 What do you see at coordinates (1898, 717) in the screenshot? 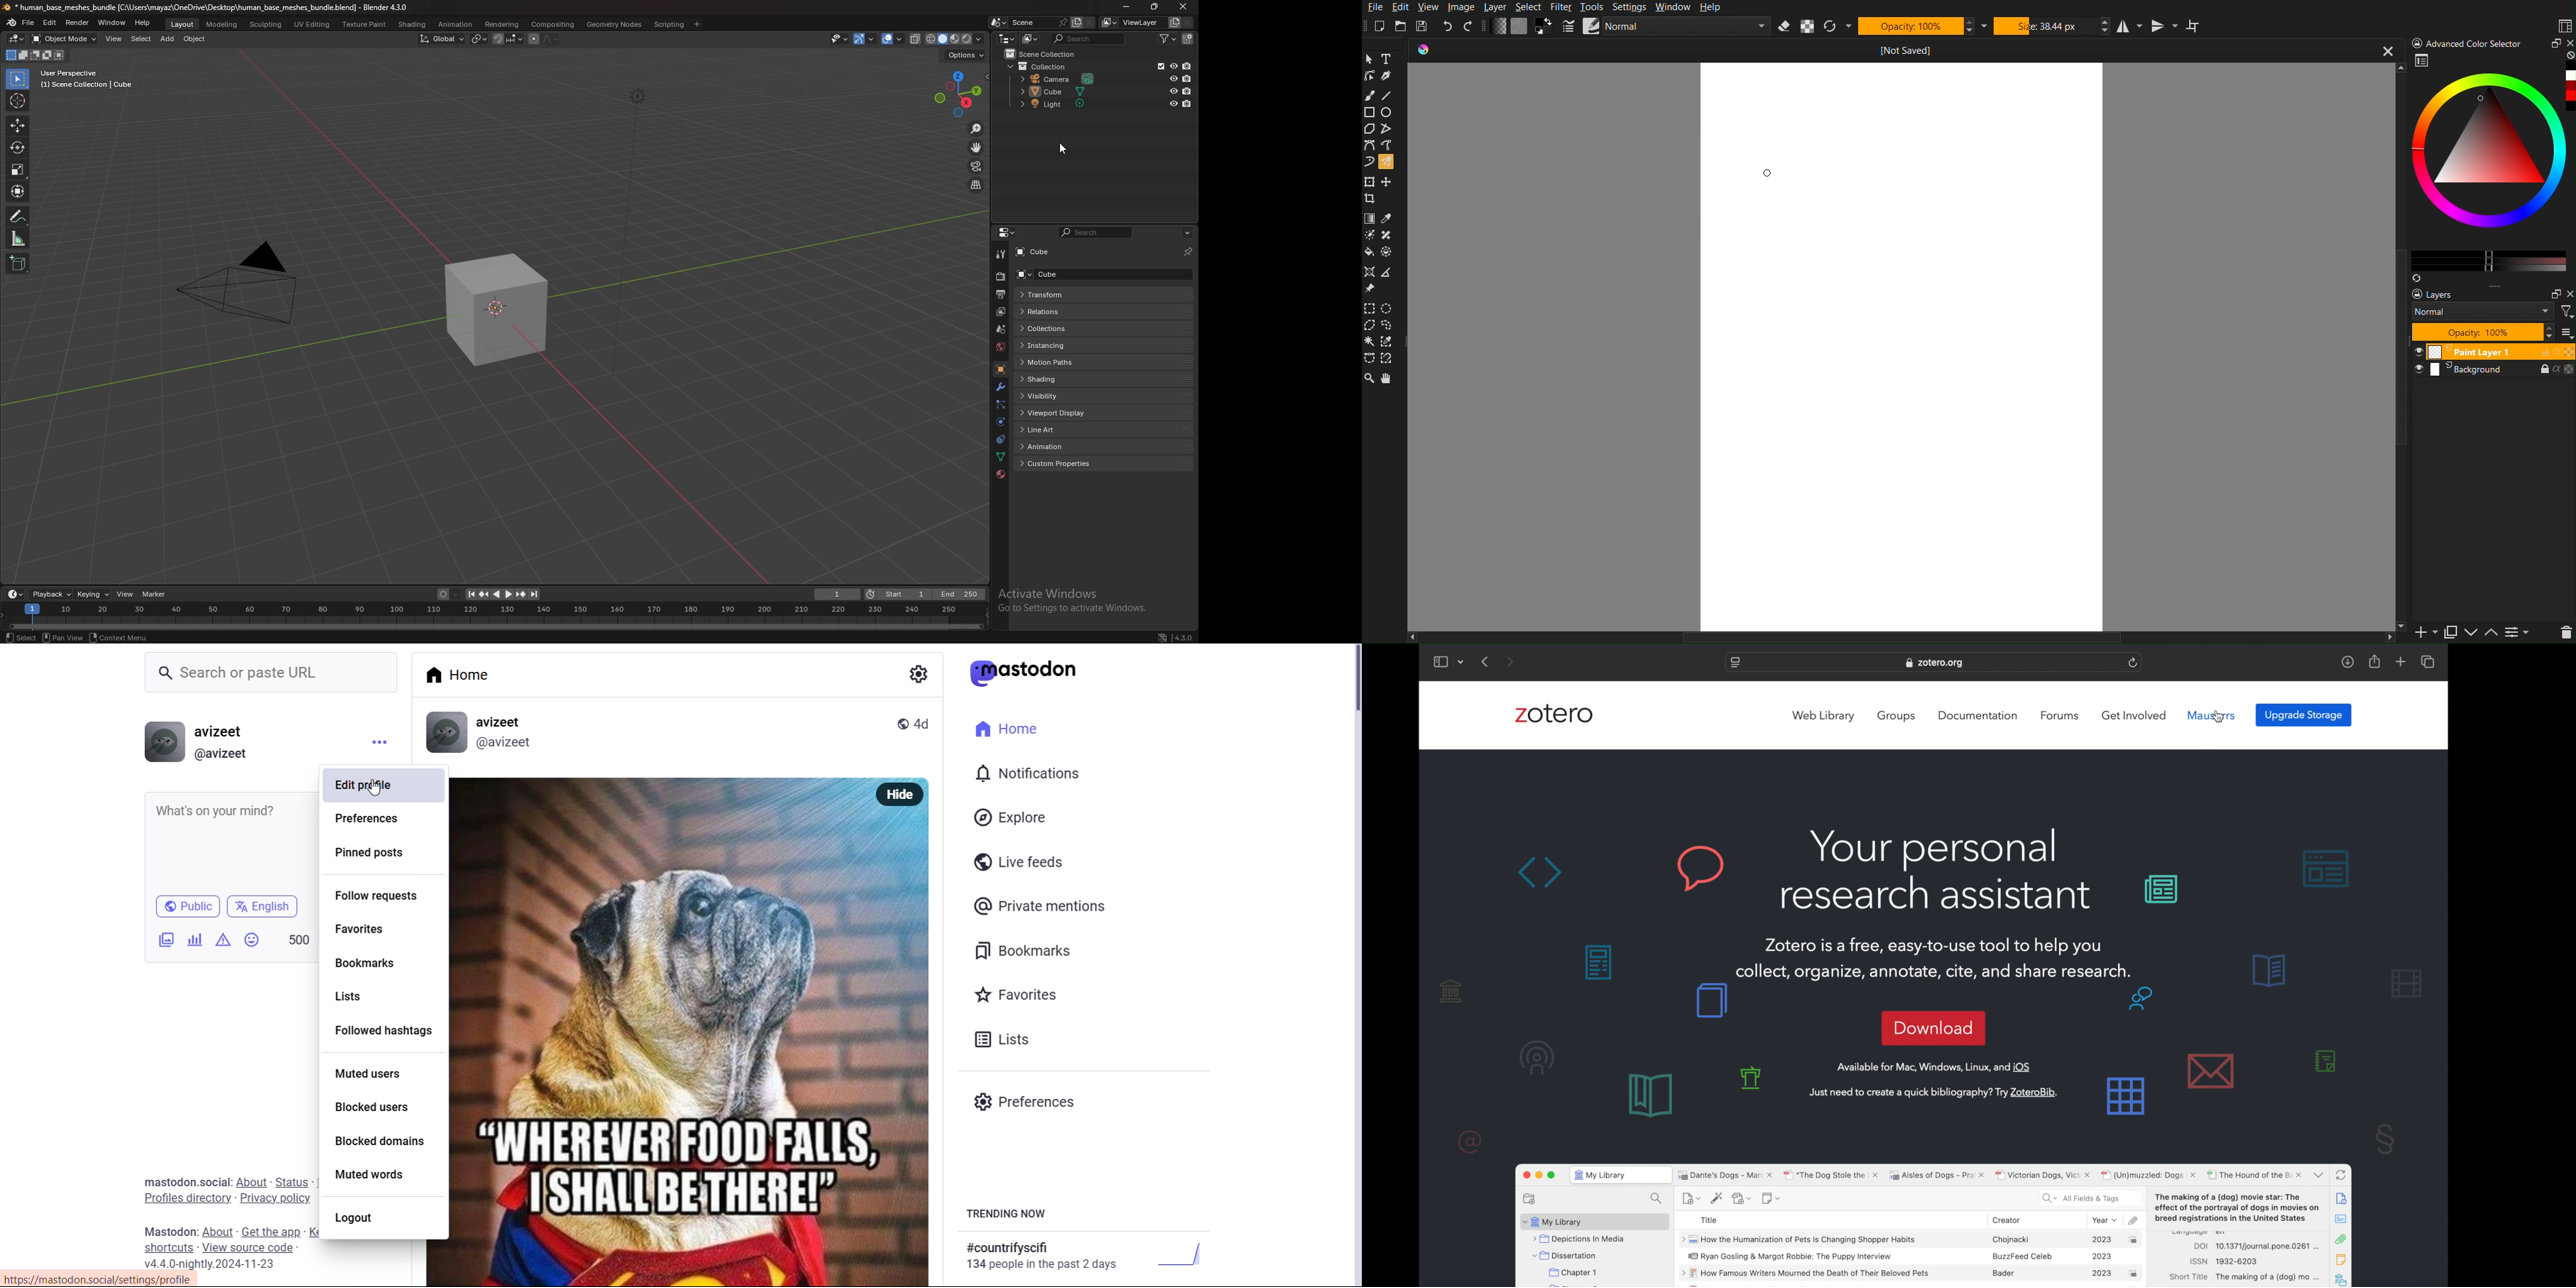
I see `groups` at bounding box center [1898, 717].